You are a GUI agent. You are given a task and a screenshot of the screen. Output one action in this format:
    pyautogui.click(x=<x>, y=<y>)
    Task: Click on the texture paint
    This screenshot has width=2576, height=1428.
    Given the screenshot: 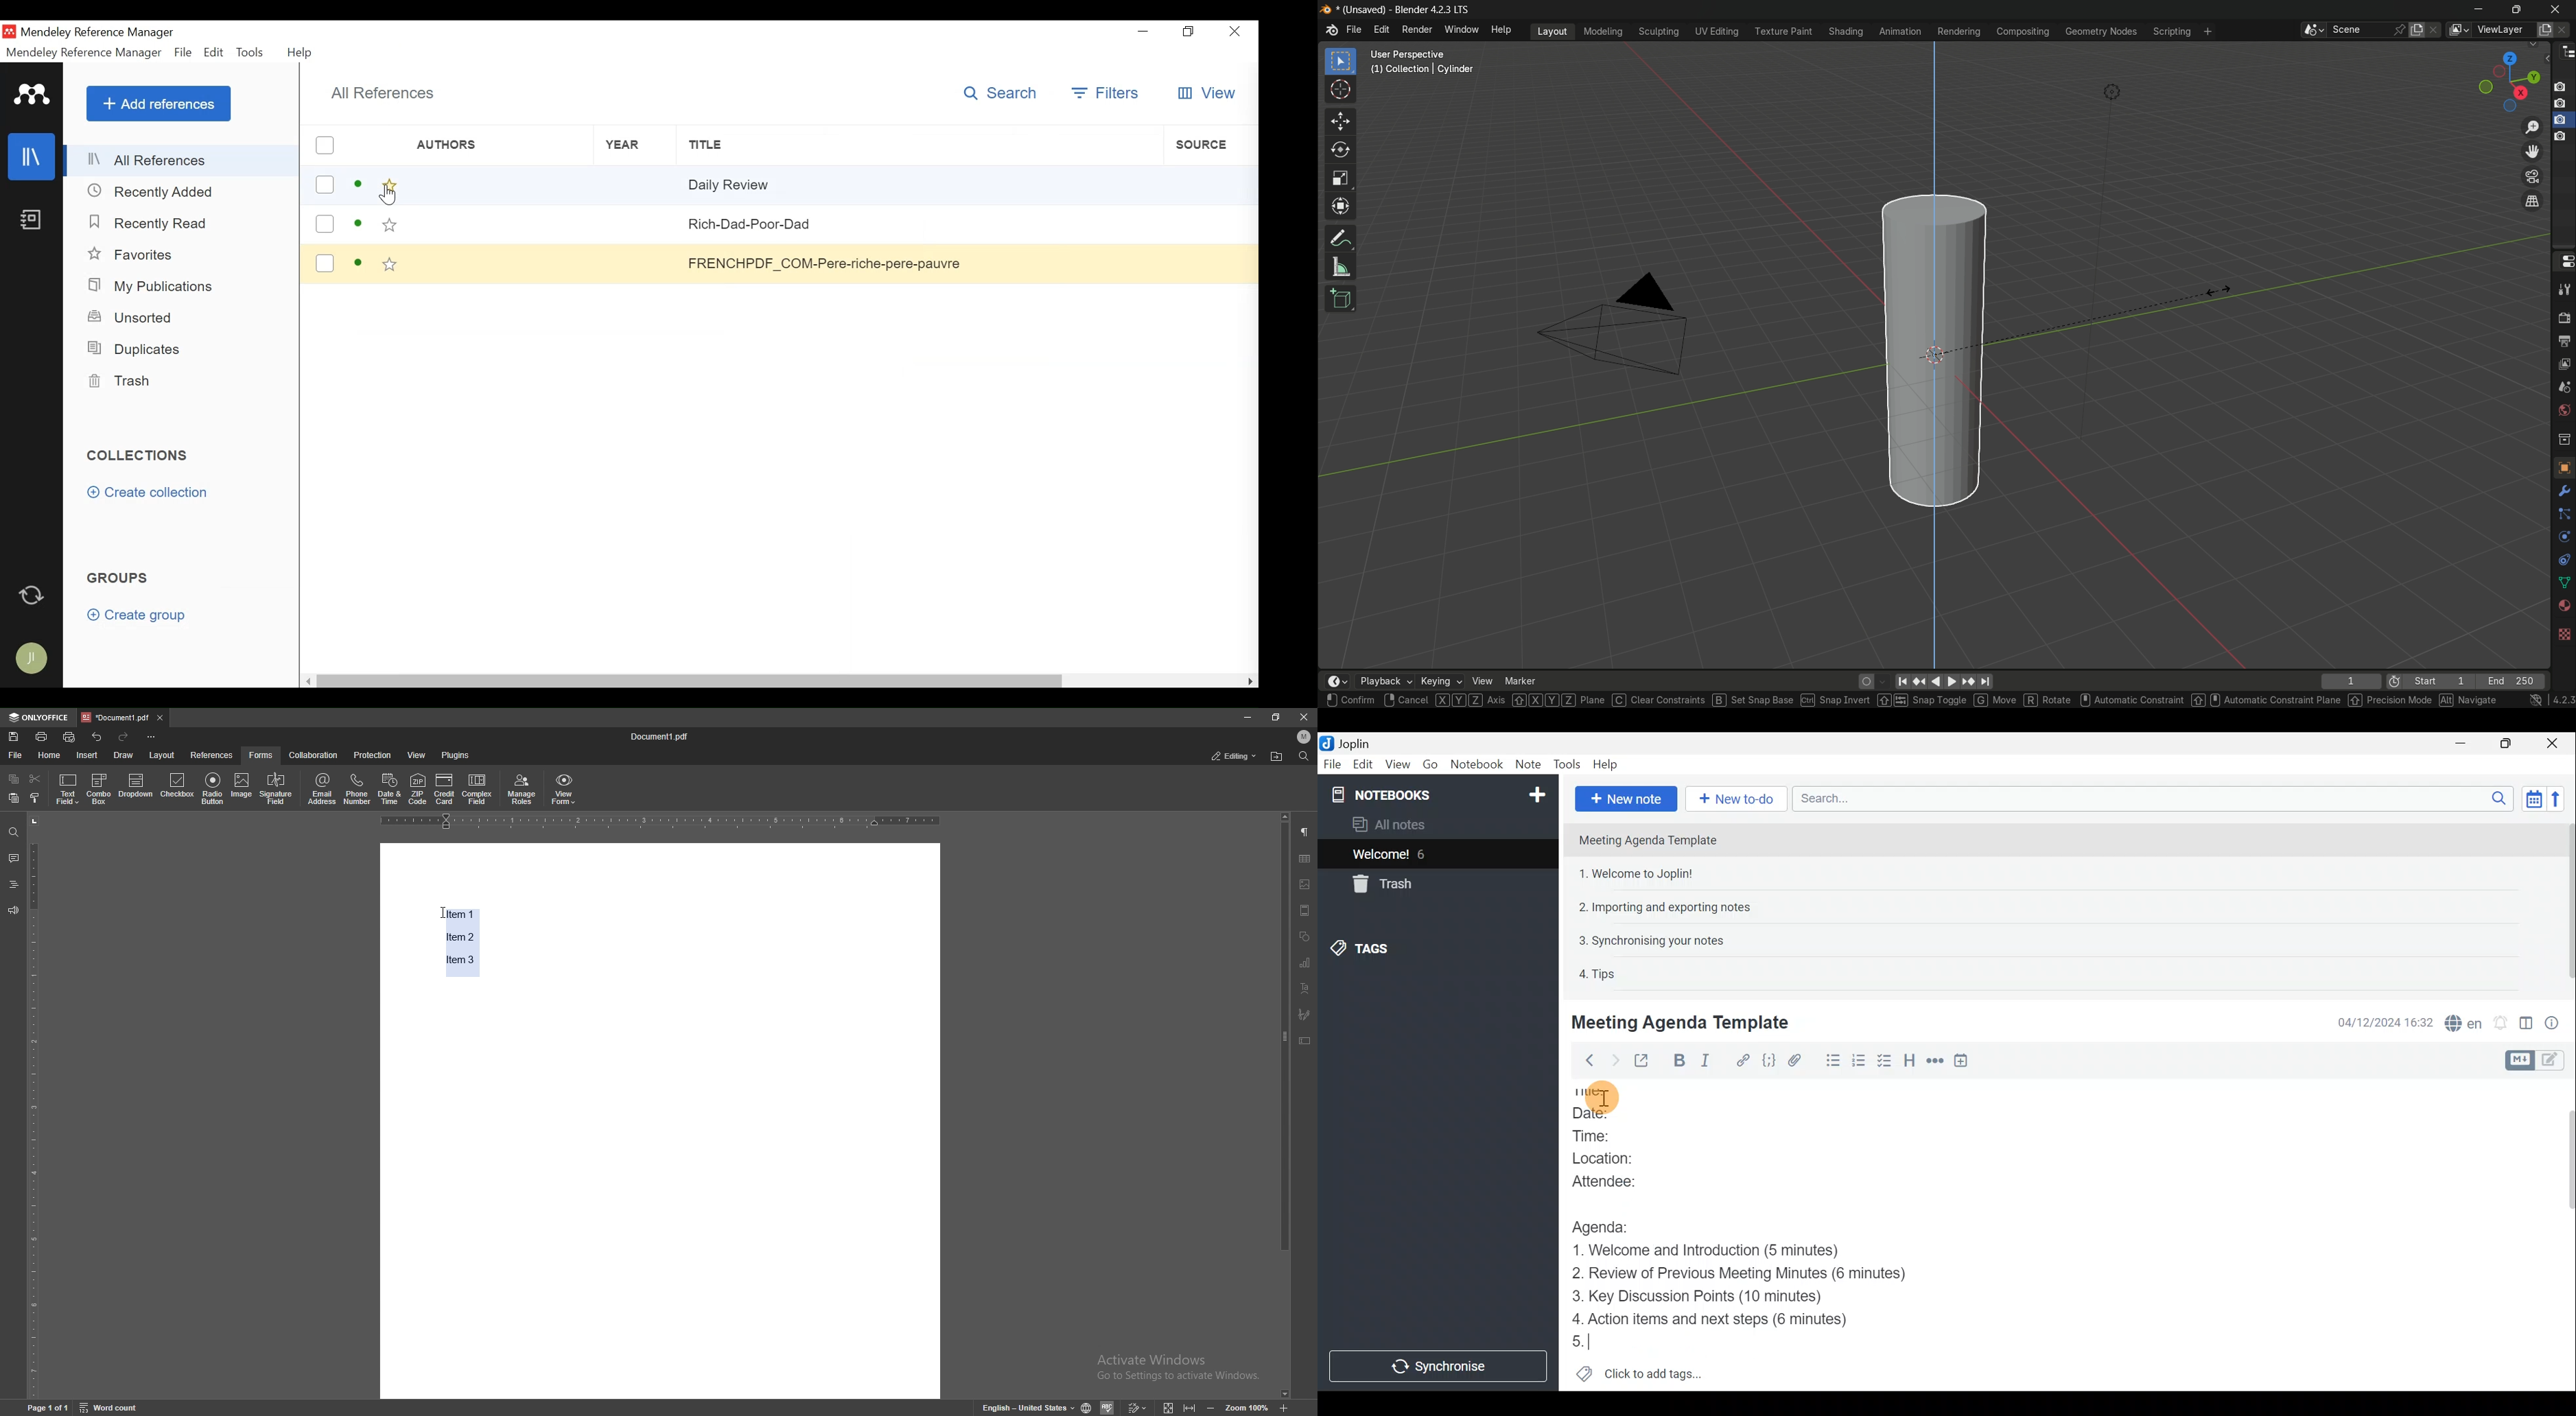 What is the action you would take?
    pyautogui.click(x=1783, y=31)
    